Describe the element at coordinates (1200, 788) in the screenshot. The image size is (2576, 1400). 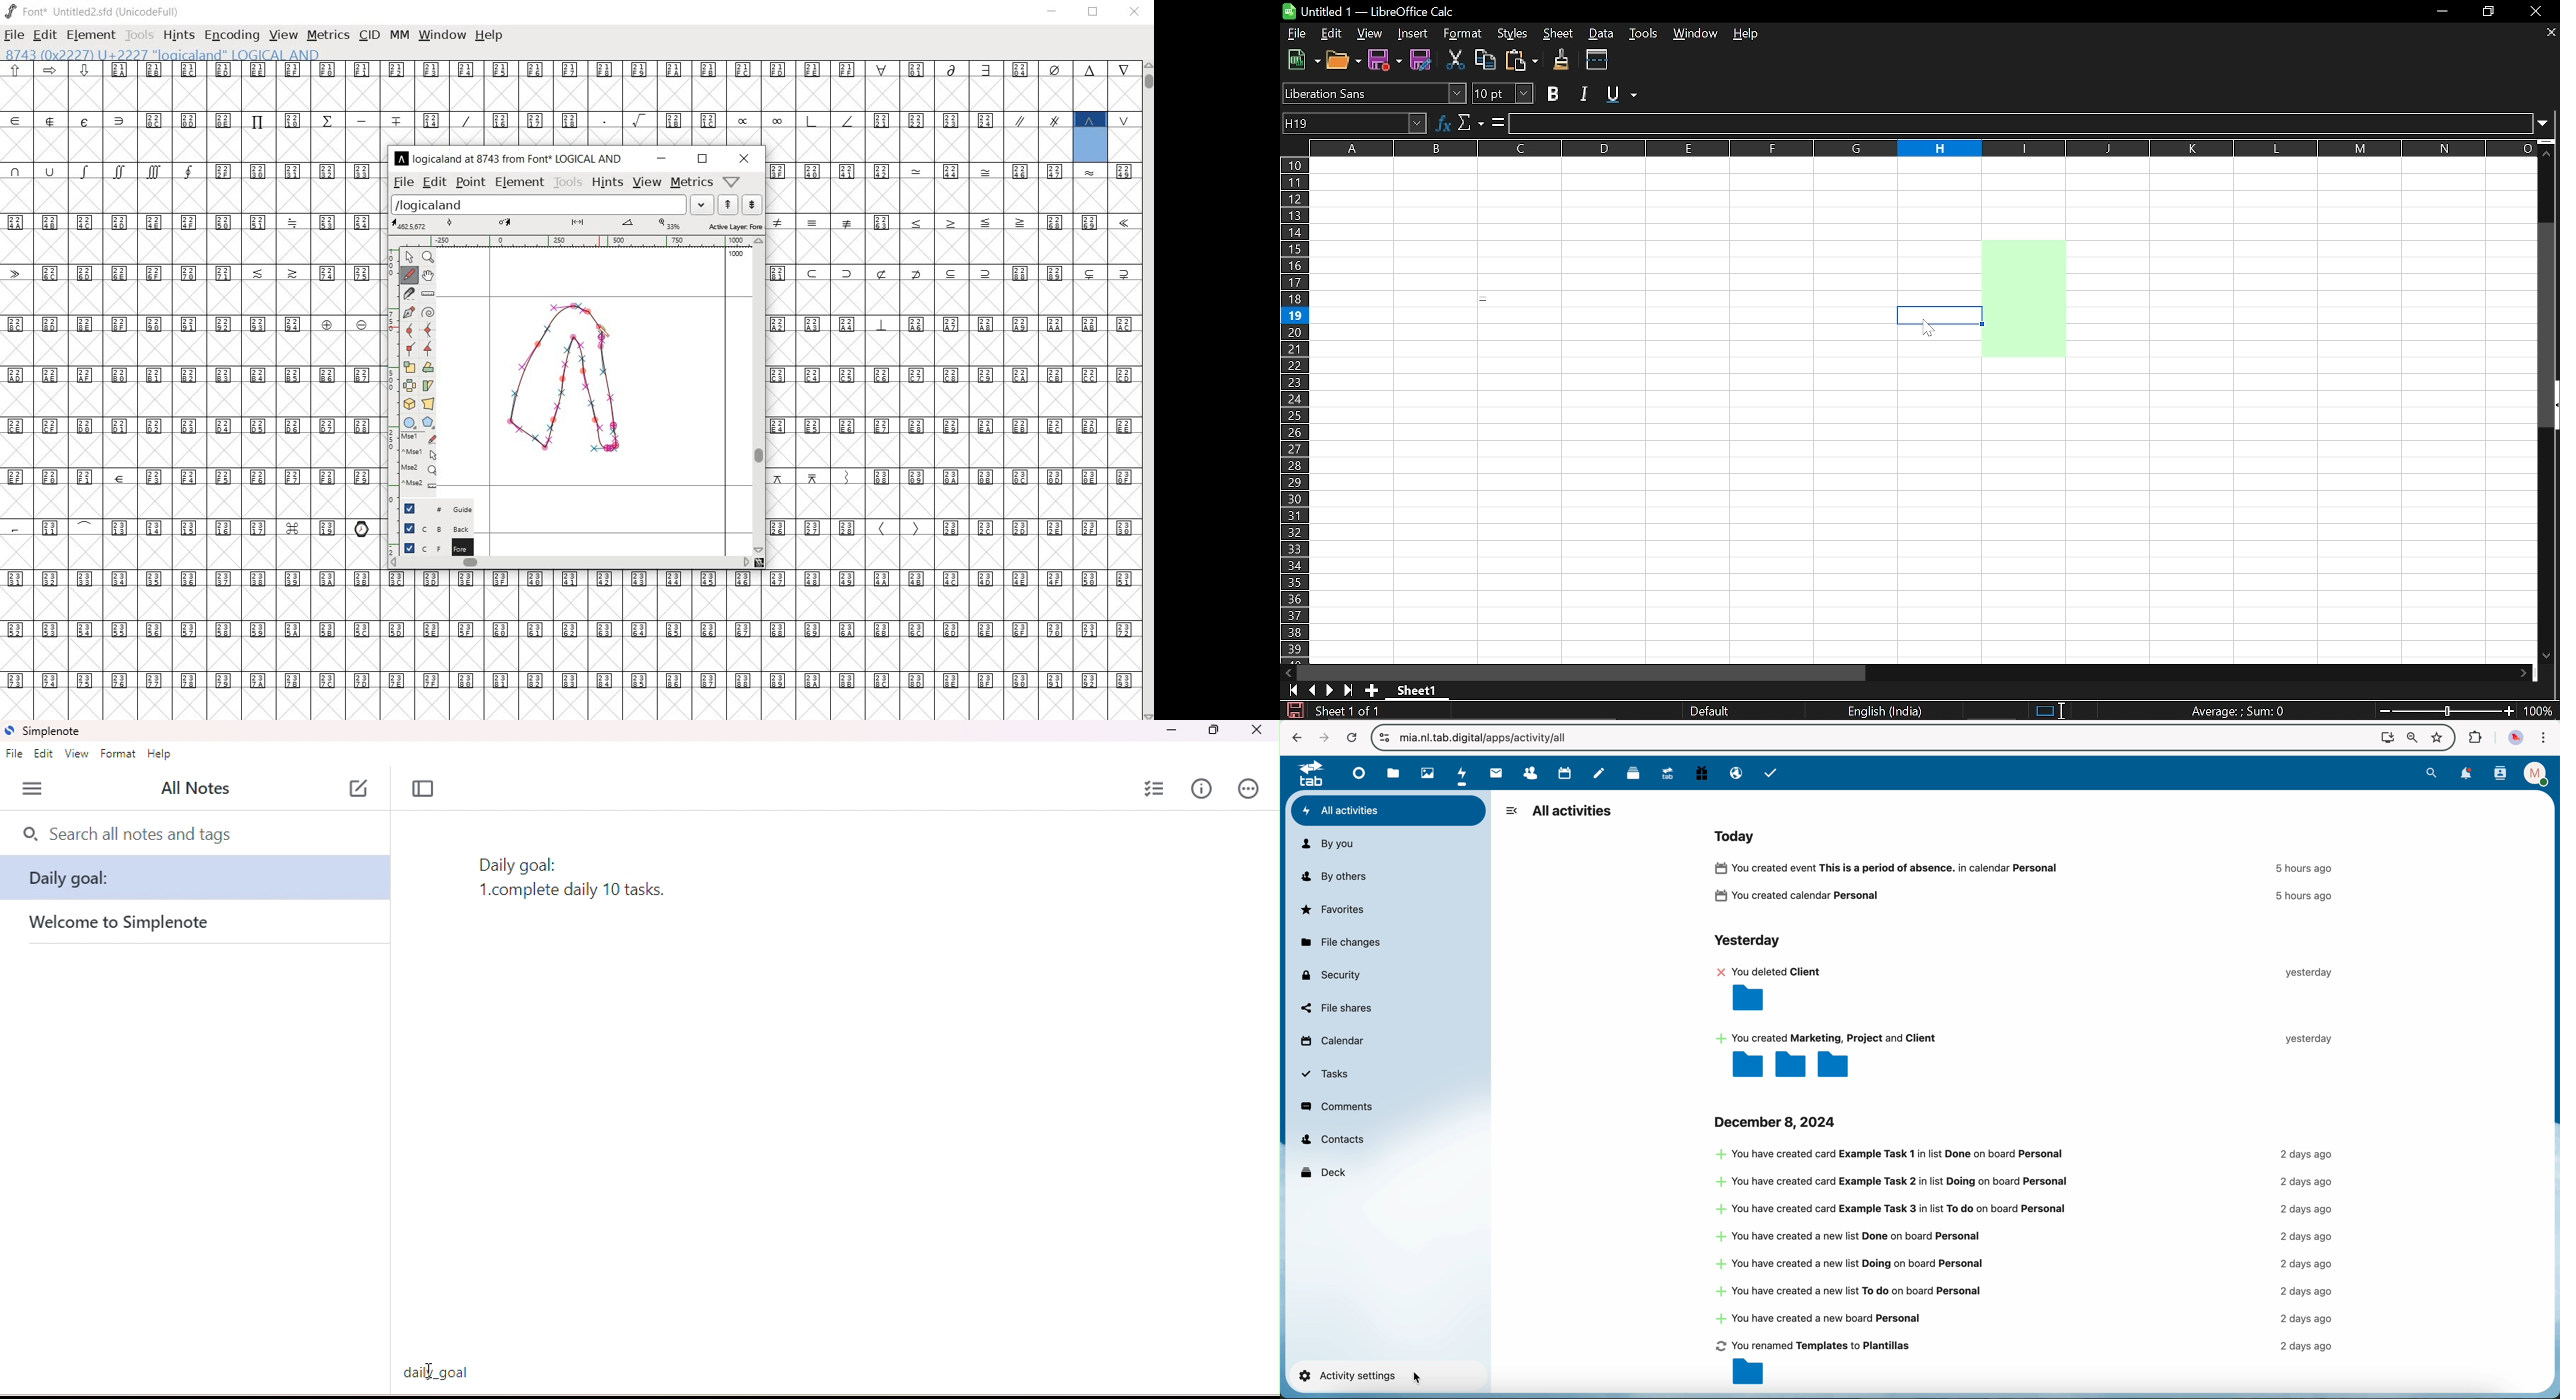
I see `info` at that location.